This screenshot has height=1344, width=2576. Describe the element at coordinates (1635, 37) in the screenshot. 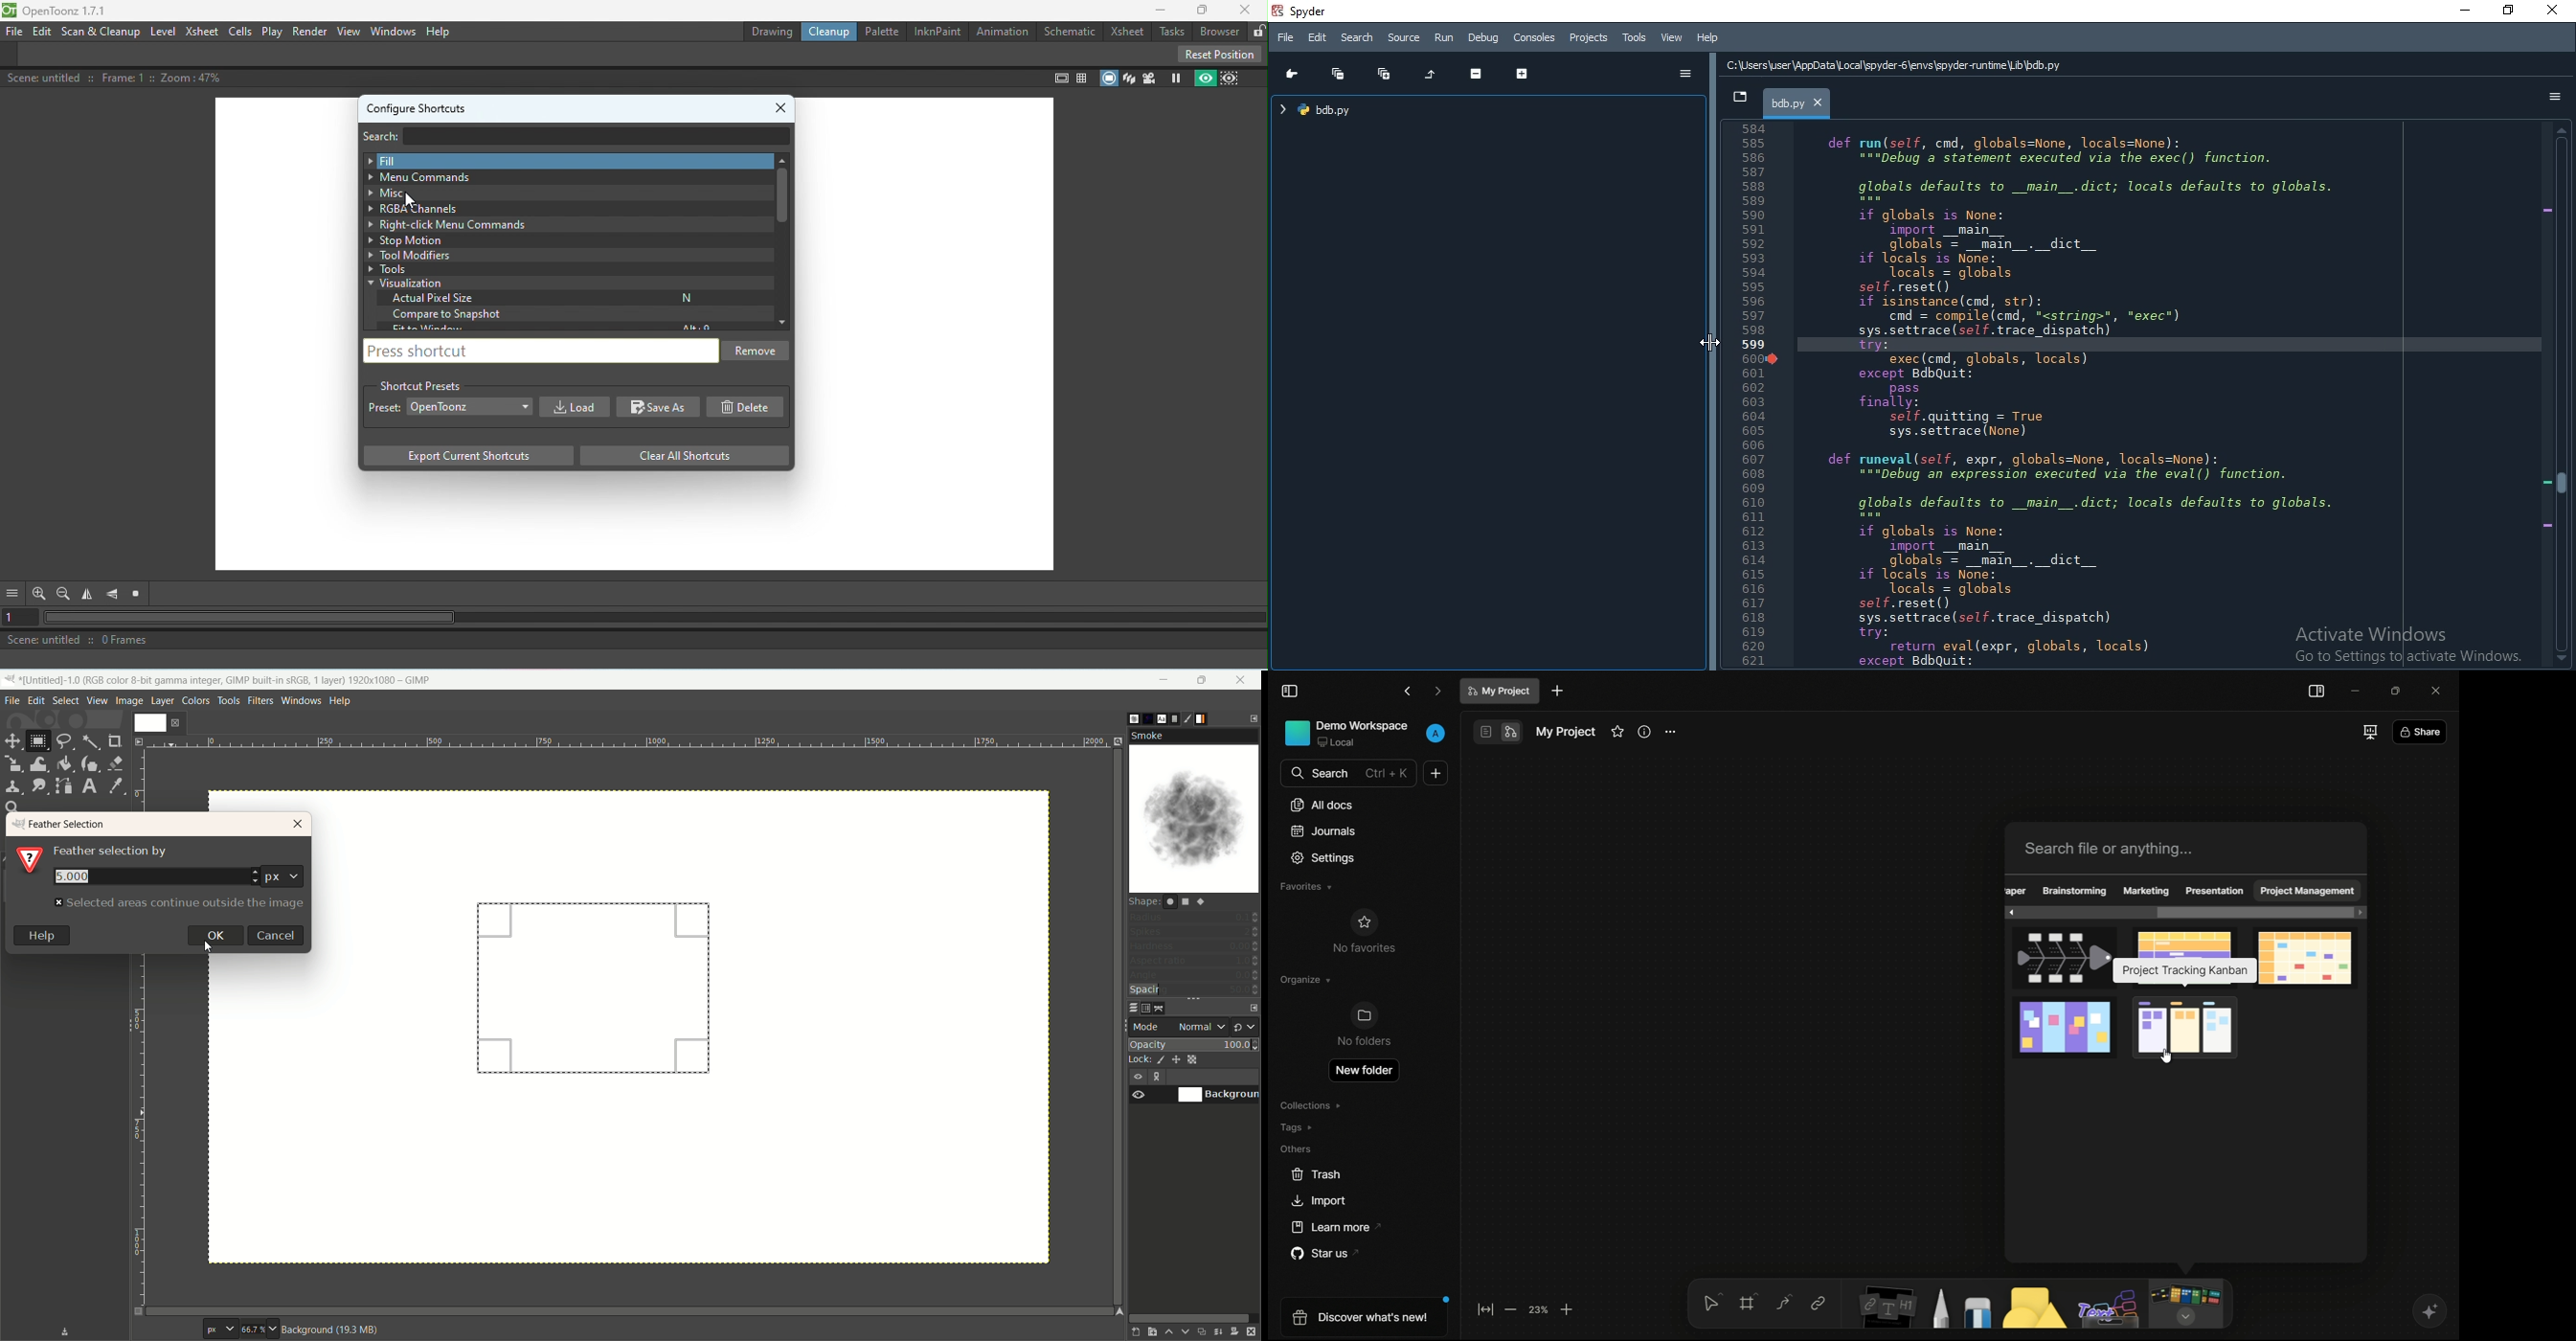

I see `Tools` at that location.